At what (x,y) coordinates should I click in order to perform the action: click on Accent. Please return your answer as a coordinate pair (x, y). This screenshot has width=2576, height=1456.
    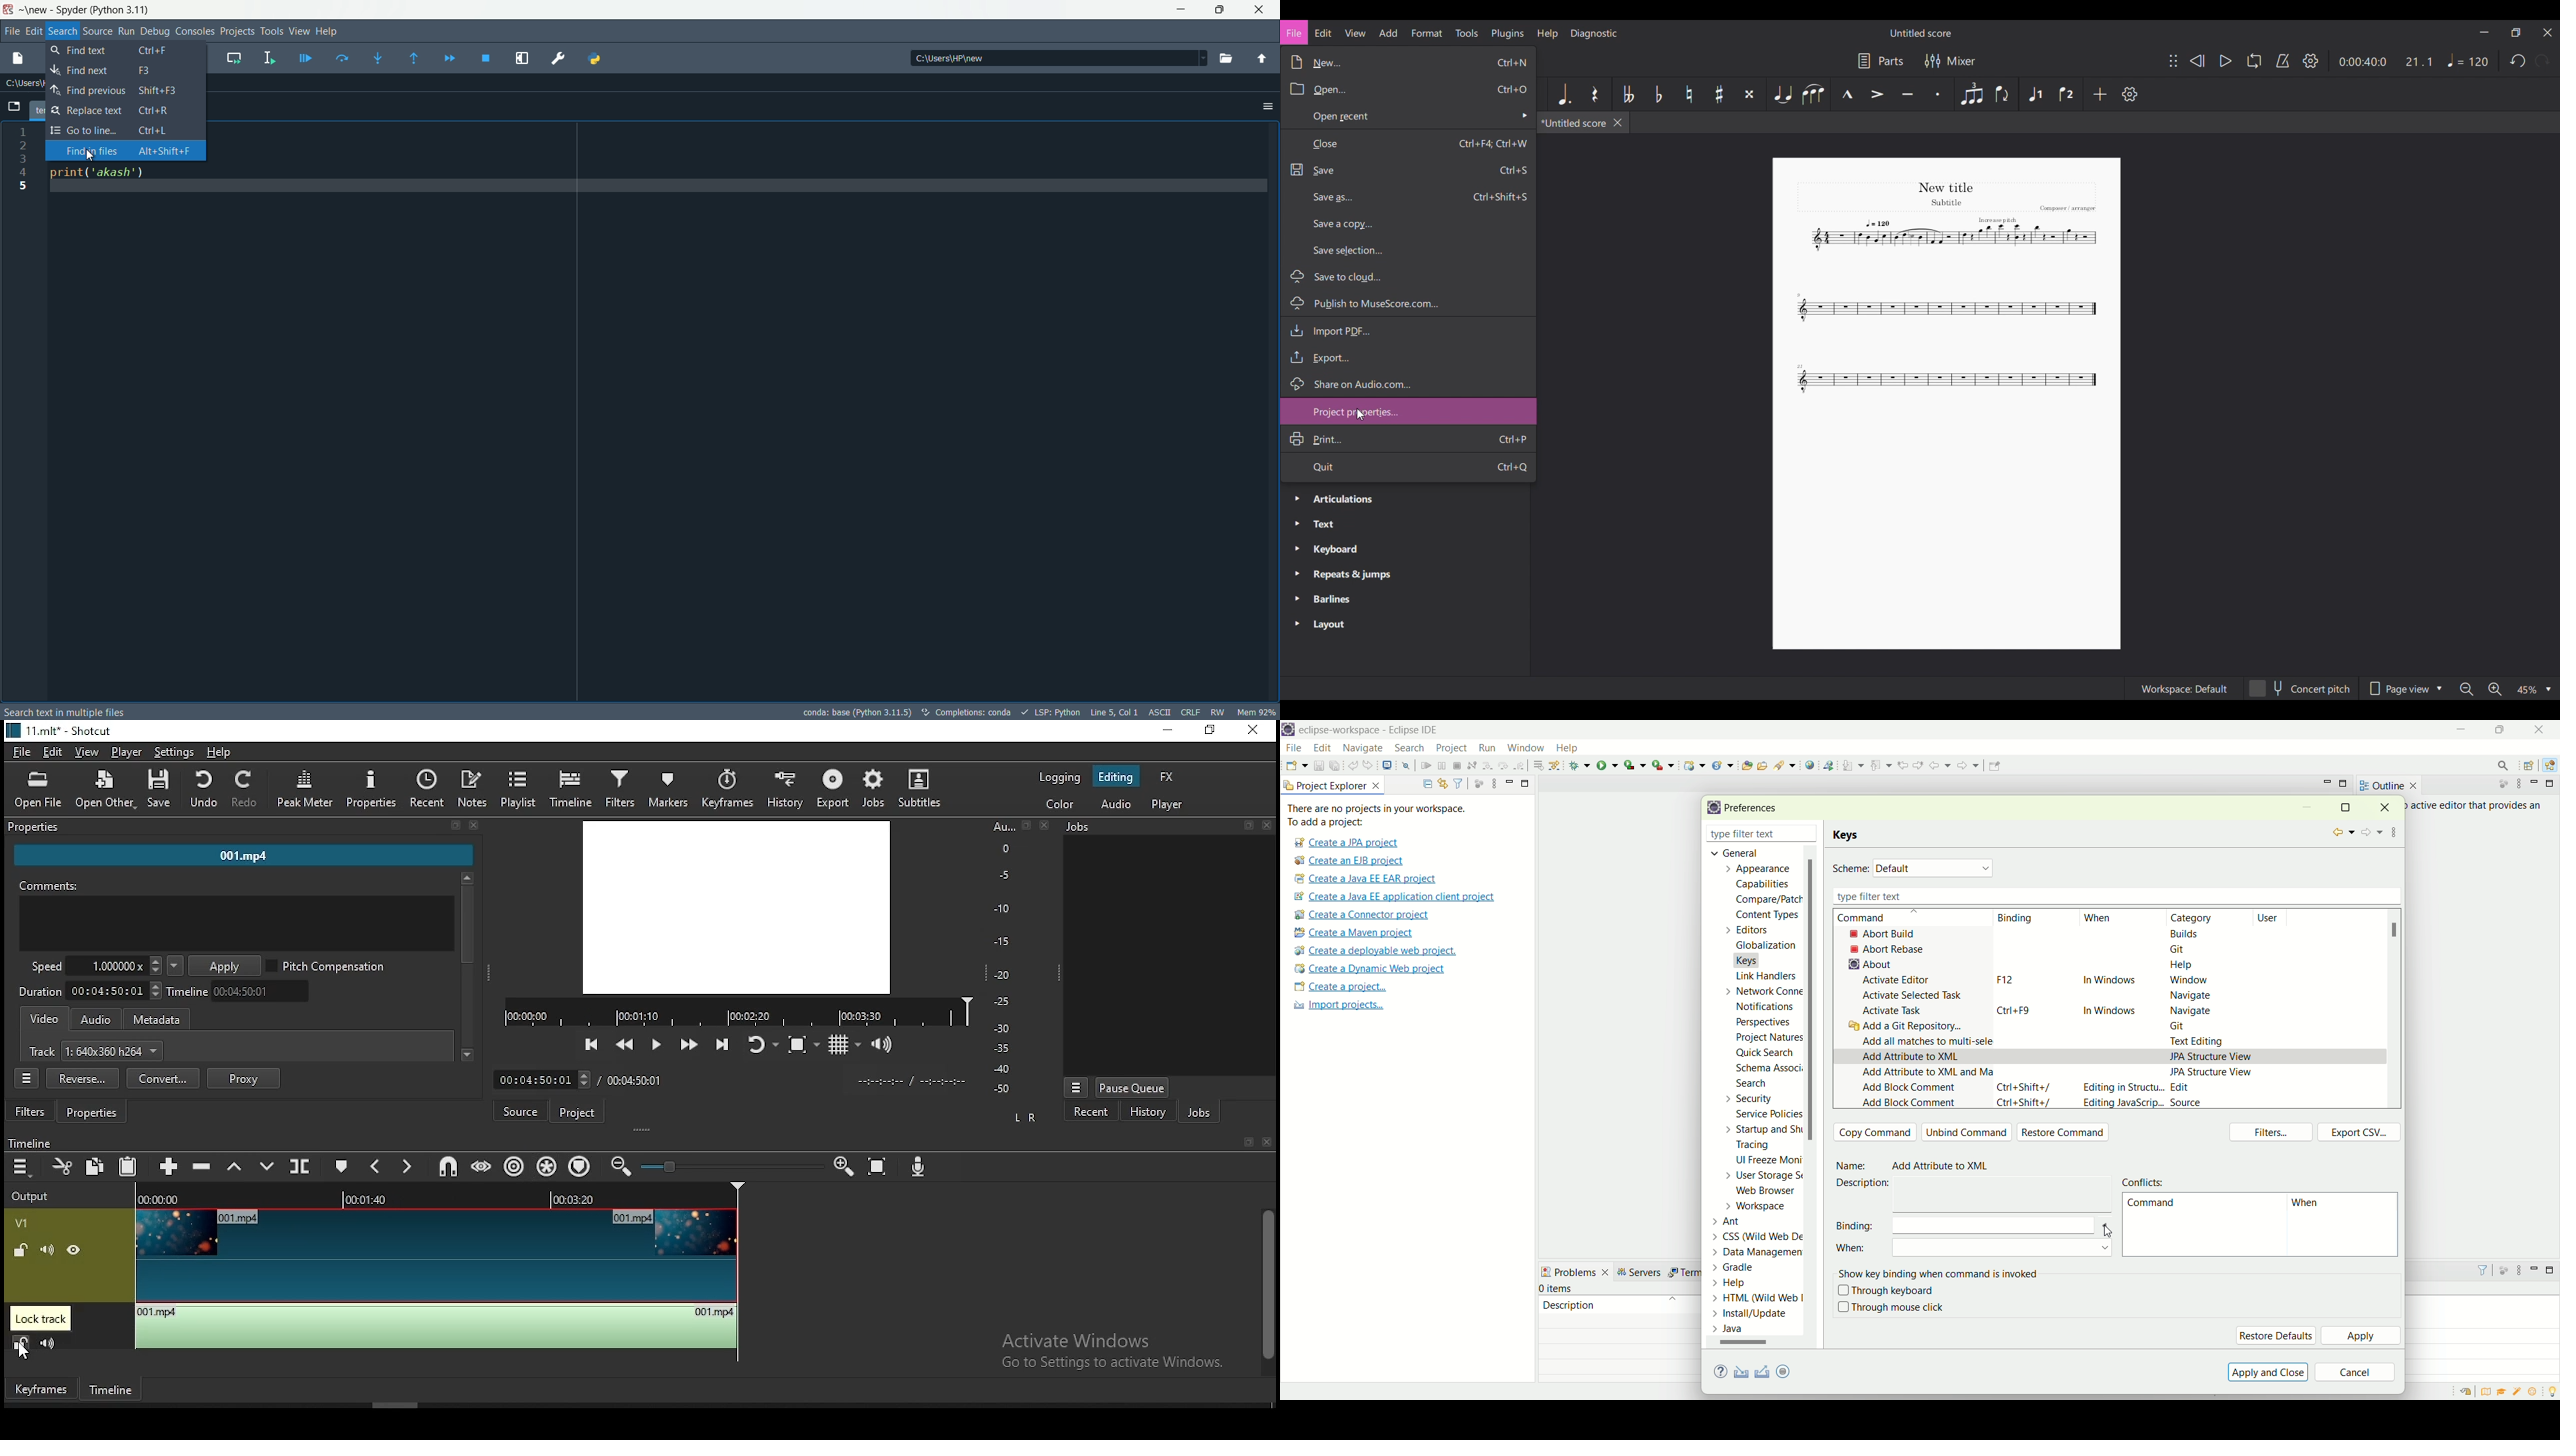
    Looking at the image, I should click on (1877, 94).